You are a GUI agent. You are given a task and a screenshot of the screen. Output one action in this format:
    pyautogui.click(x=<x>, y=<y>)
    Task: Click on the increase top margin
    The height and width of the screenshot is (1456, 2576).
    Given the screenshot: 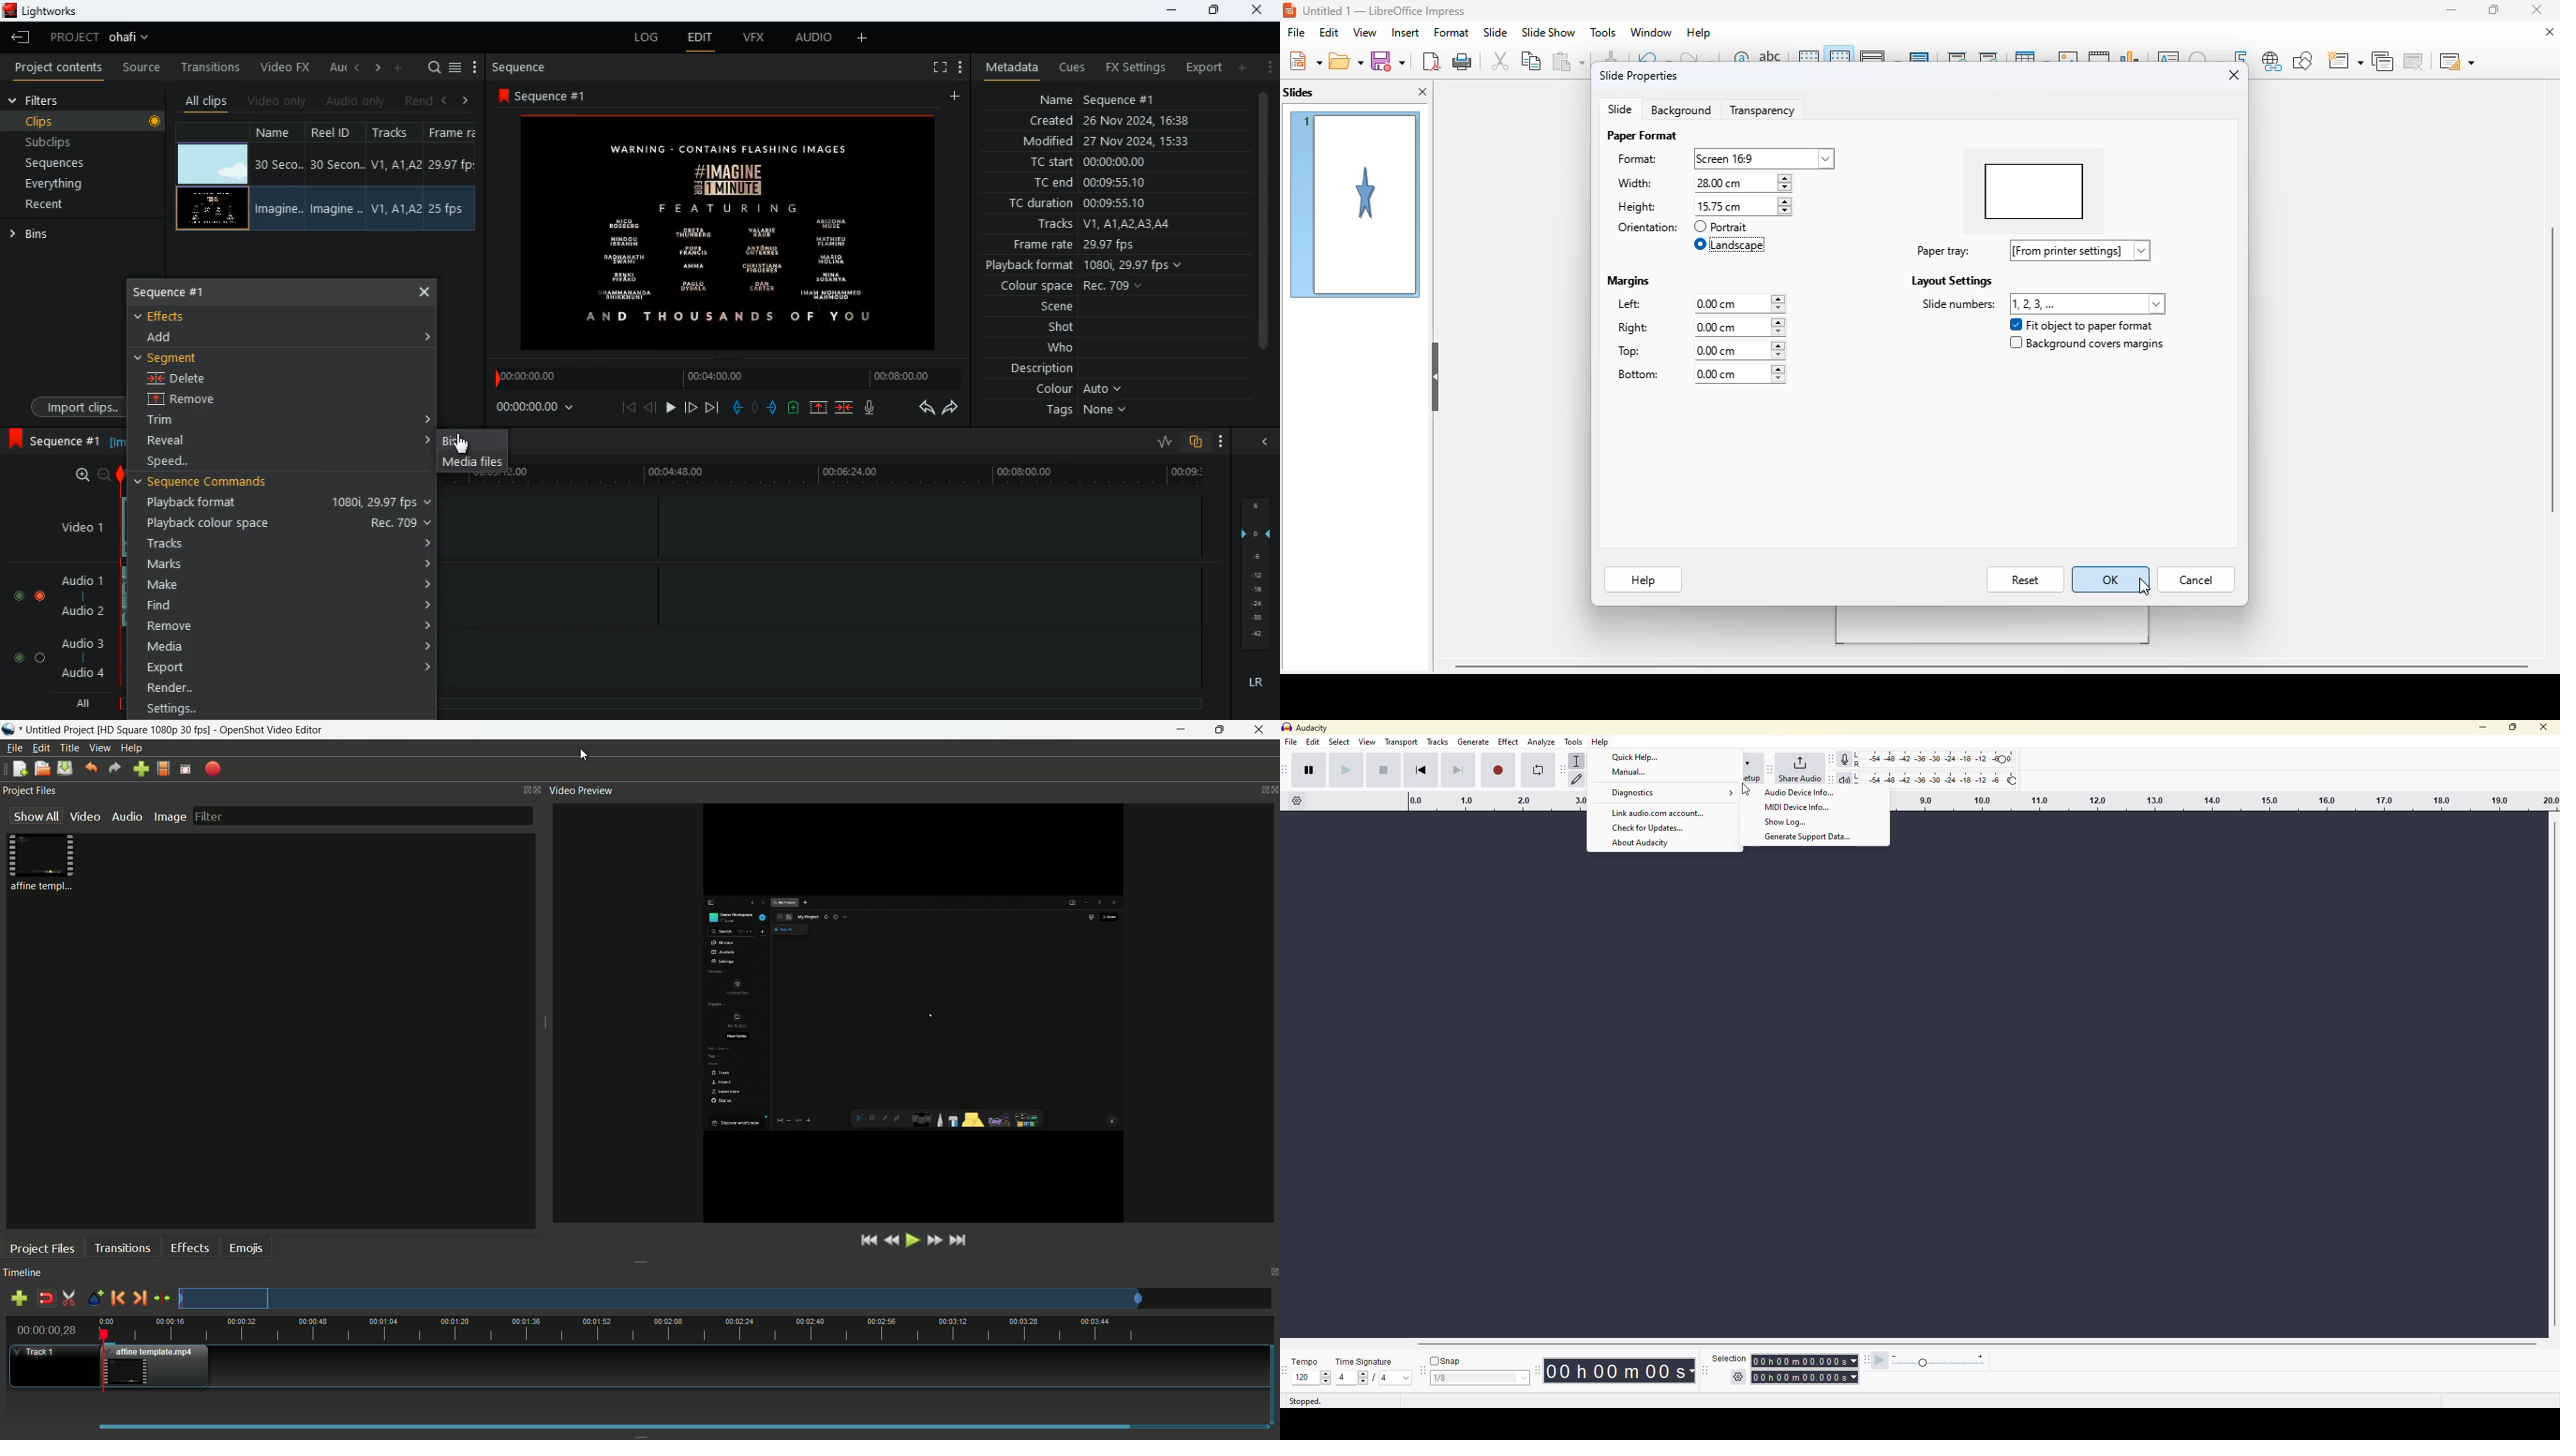 What is the action you would take?
    pyautogui.click(x=1778, y=345)
    